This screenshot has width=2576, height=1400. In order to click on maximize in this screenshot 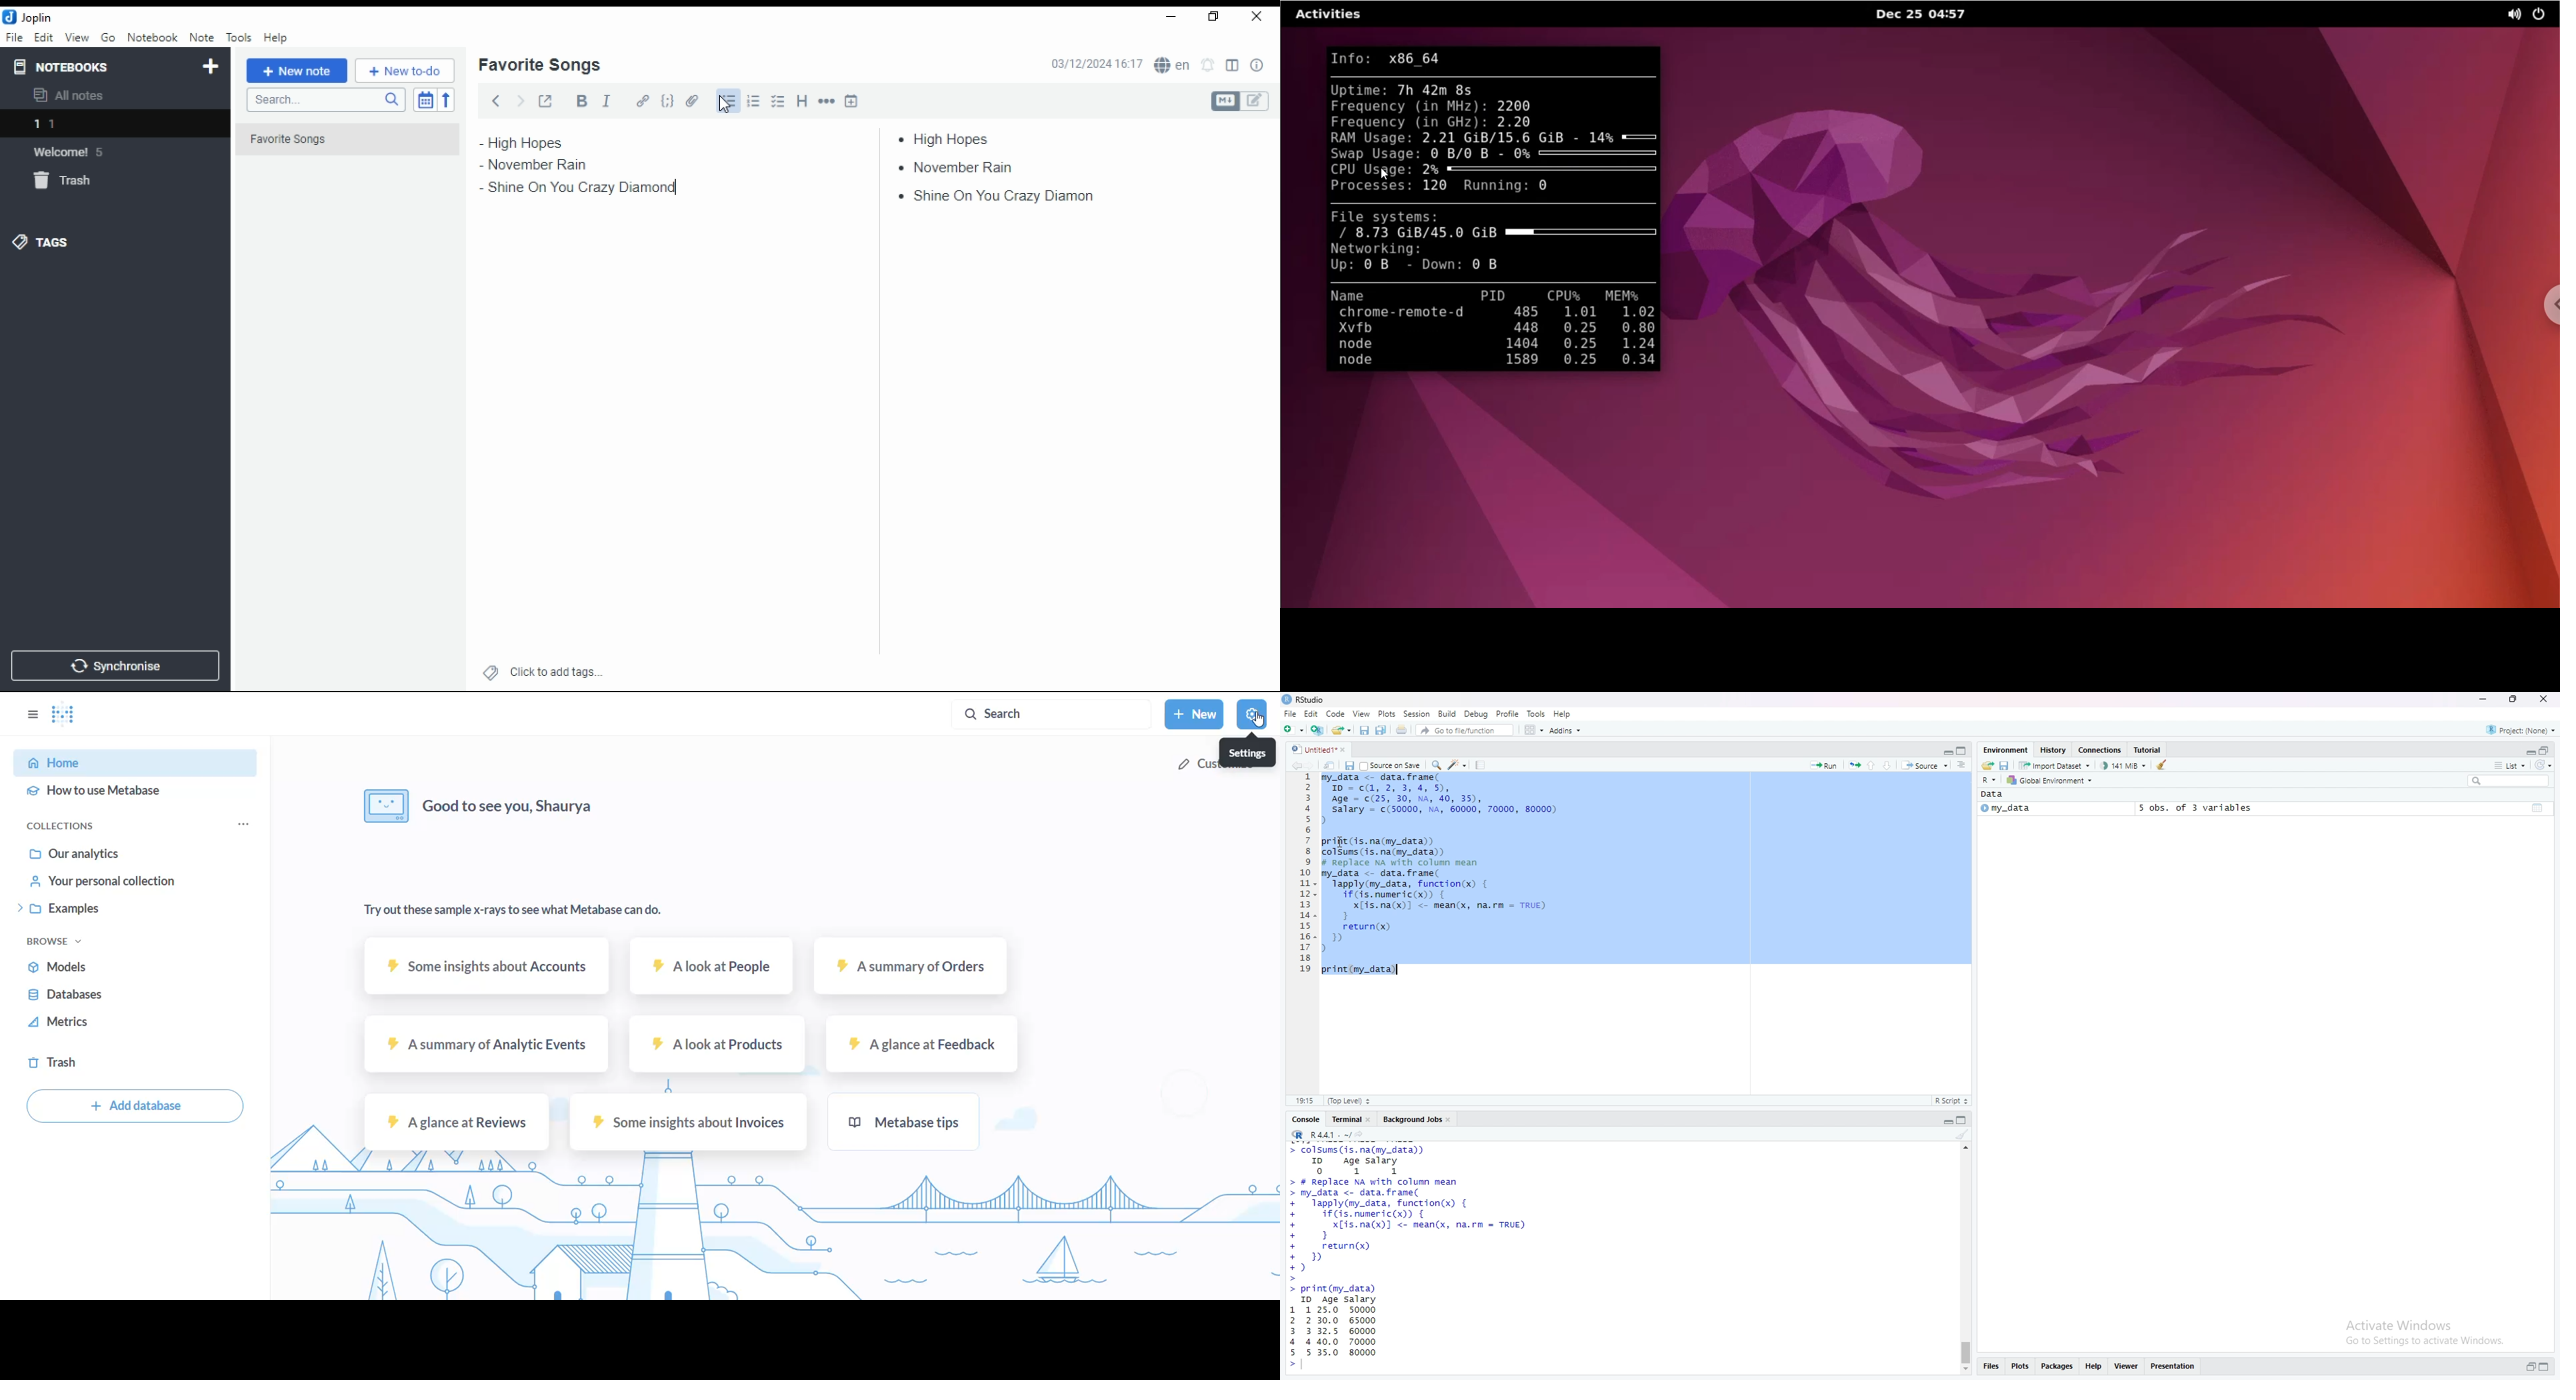, I will do `click(2511, 699)`.